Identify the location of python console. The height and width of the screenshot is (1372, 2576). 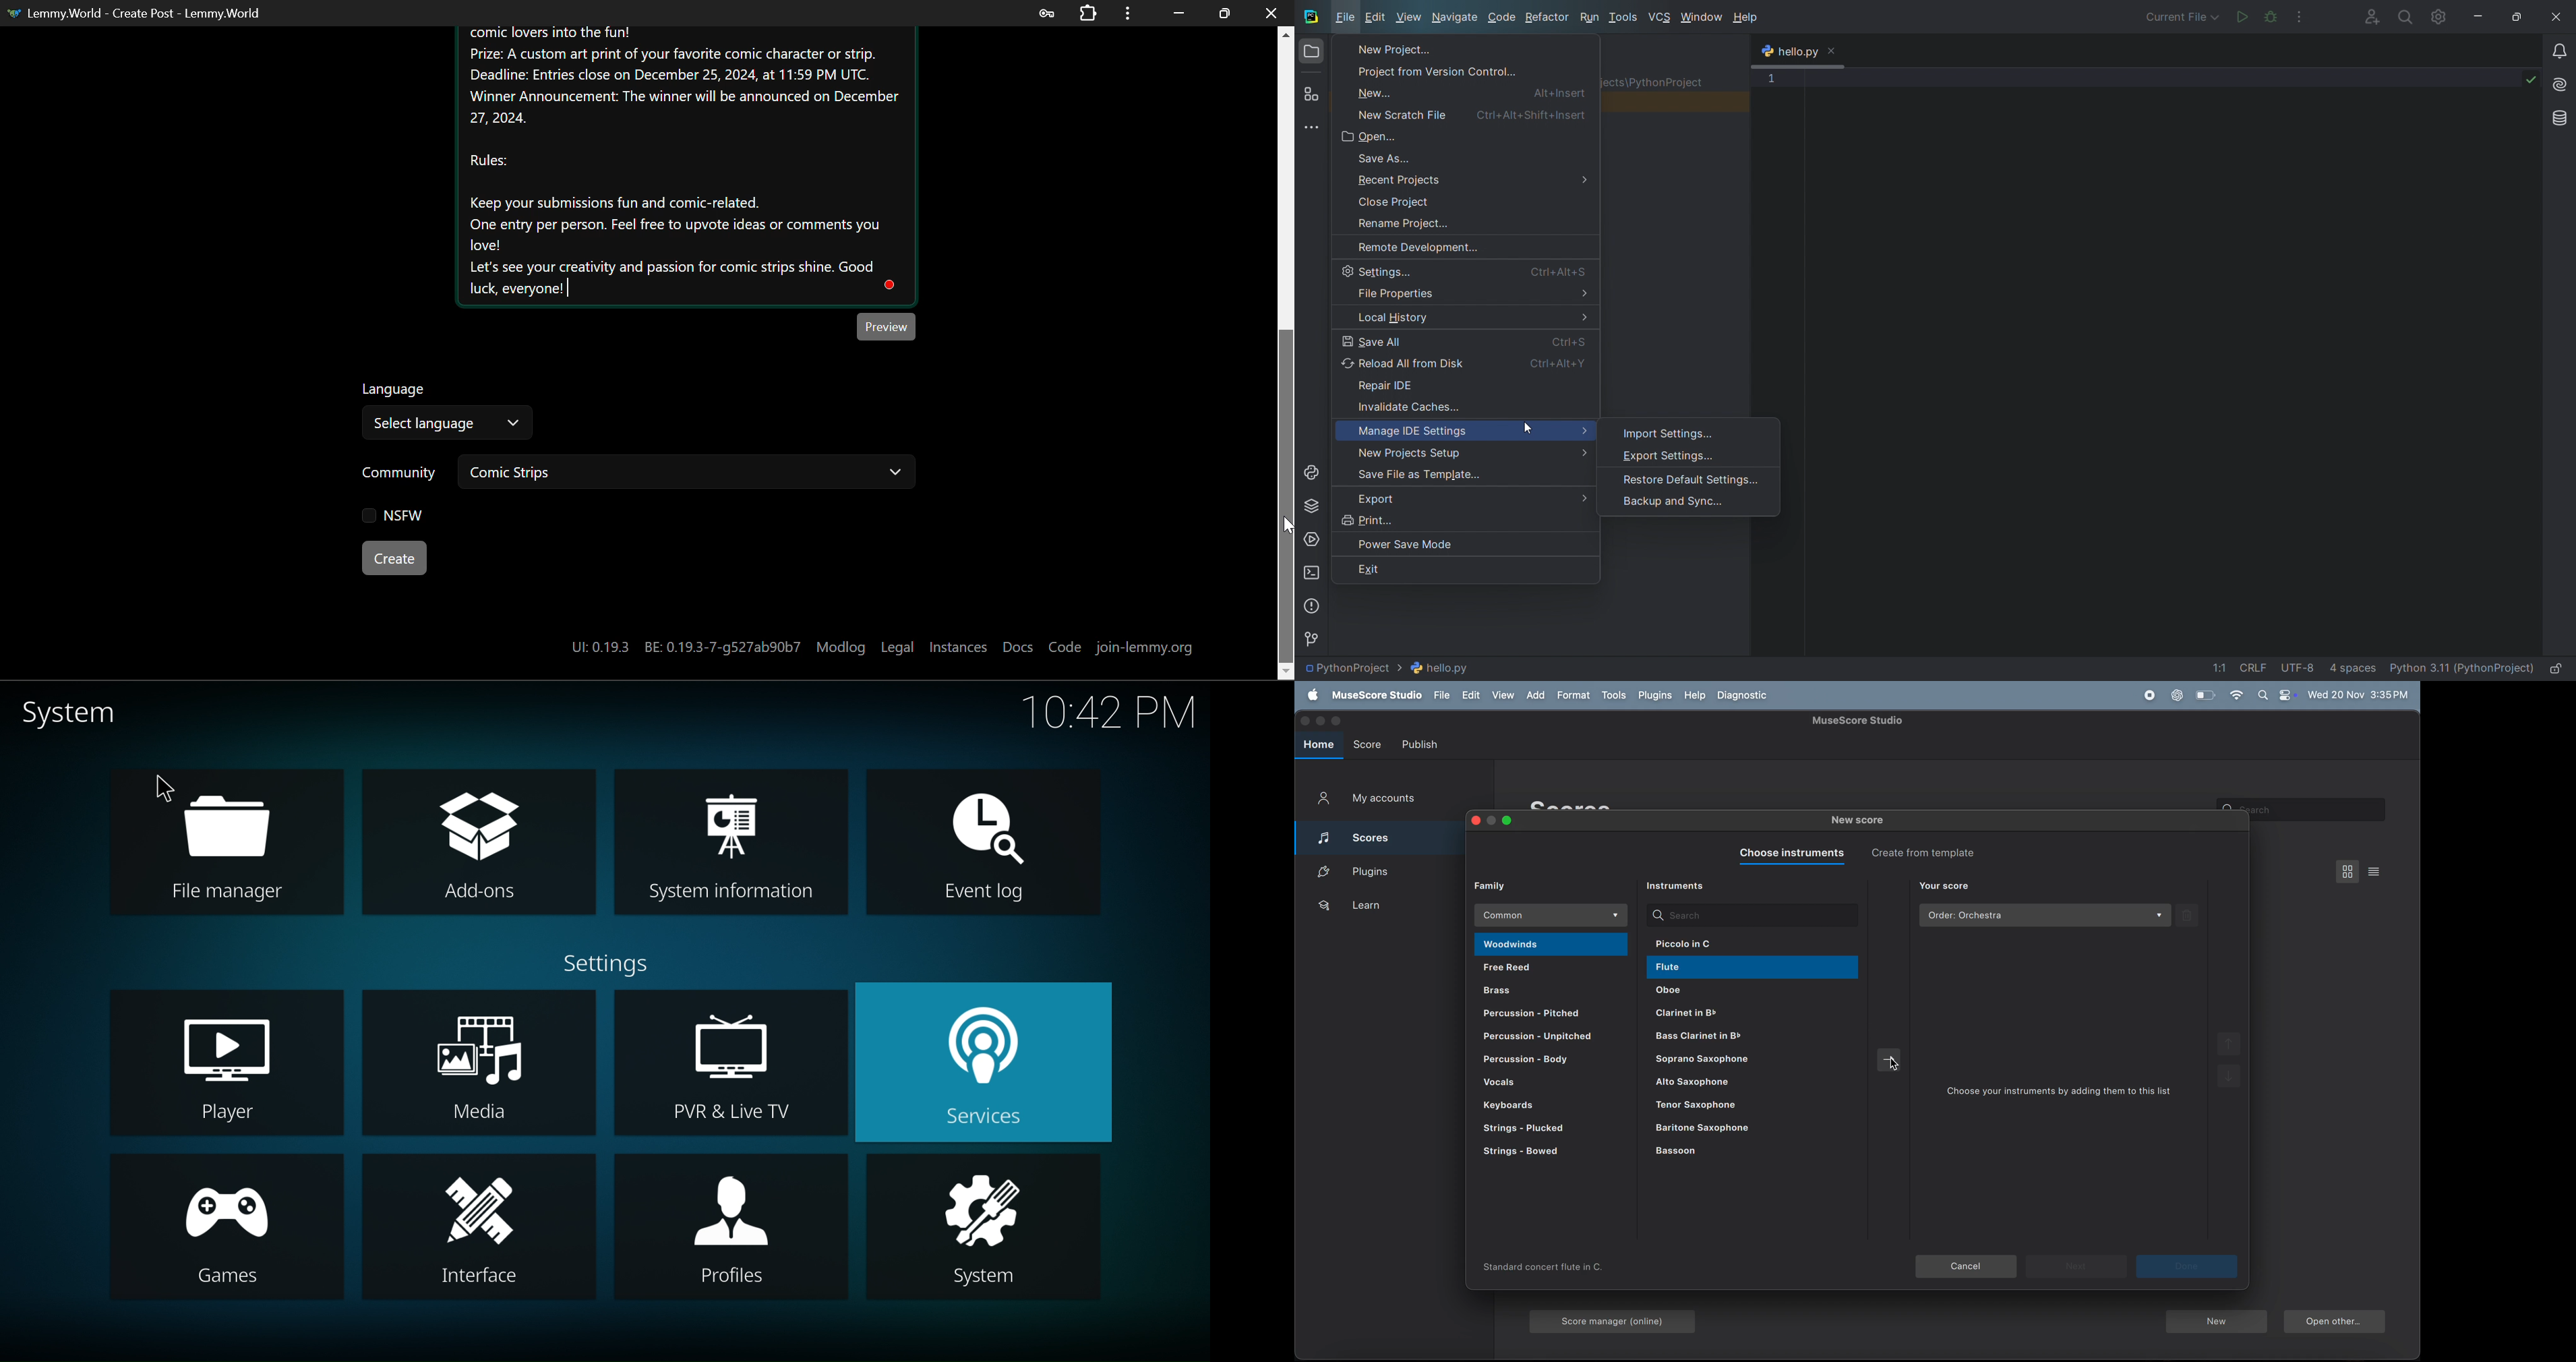
(1310, 474).